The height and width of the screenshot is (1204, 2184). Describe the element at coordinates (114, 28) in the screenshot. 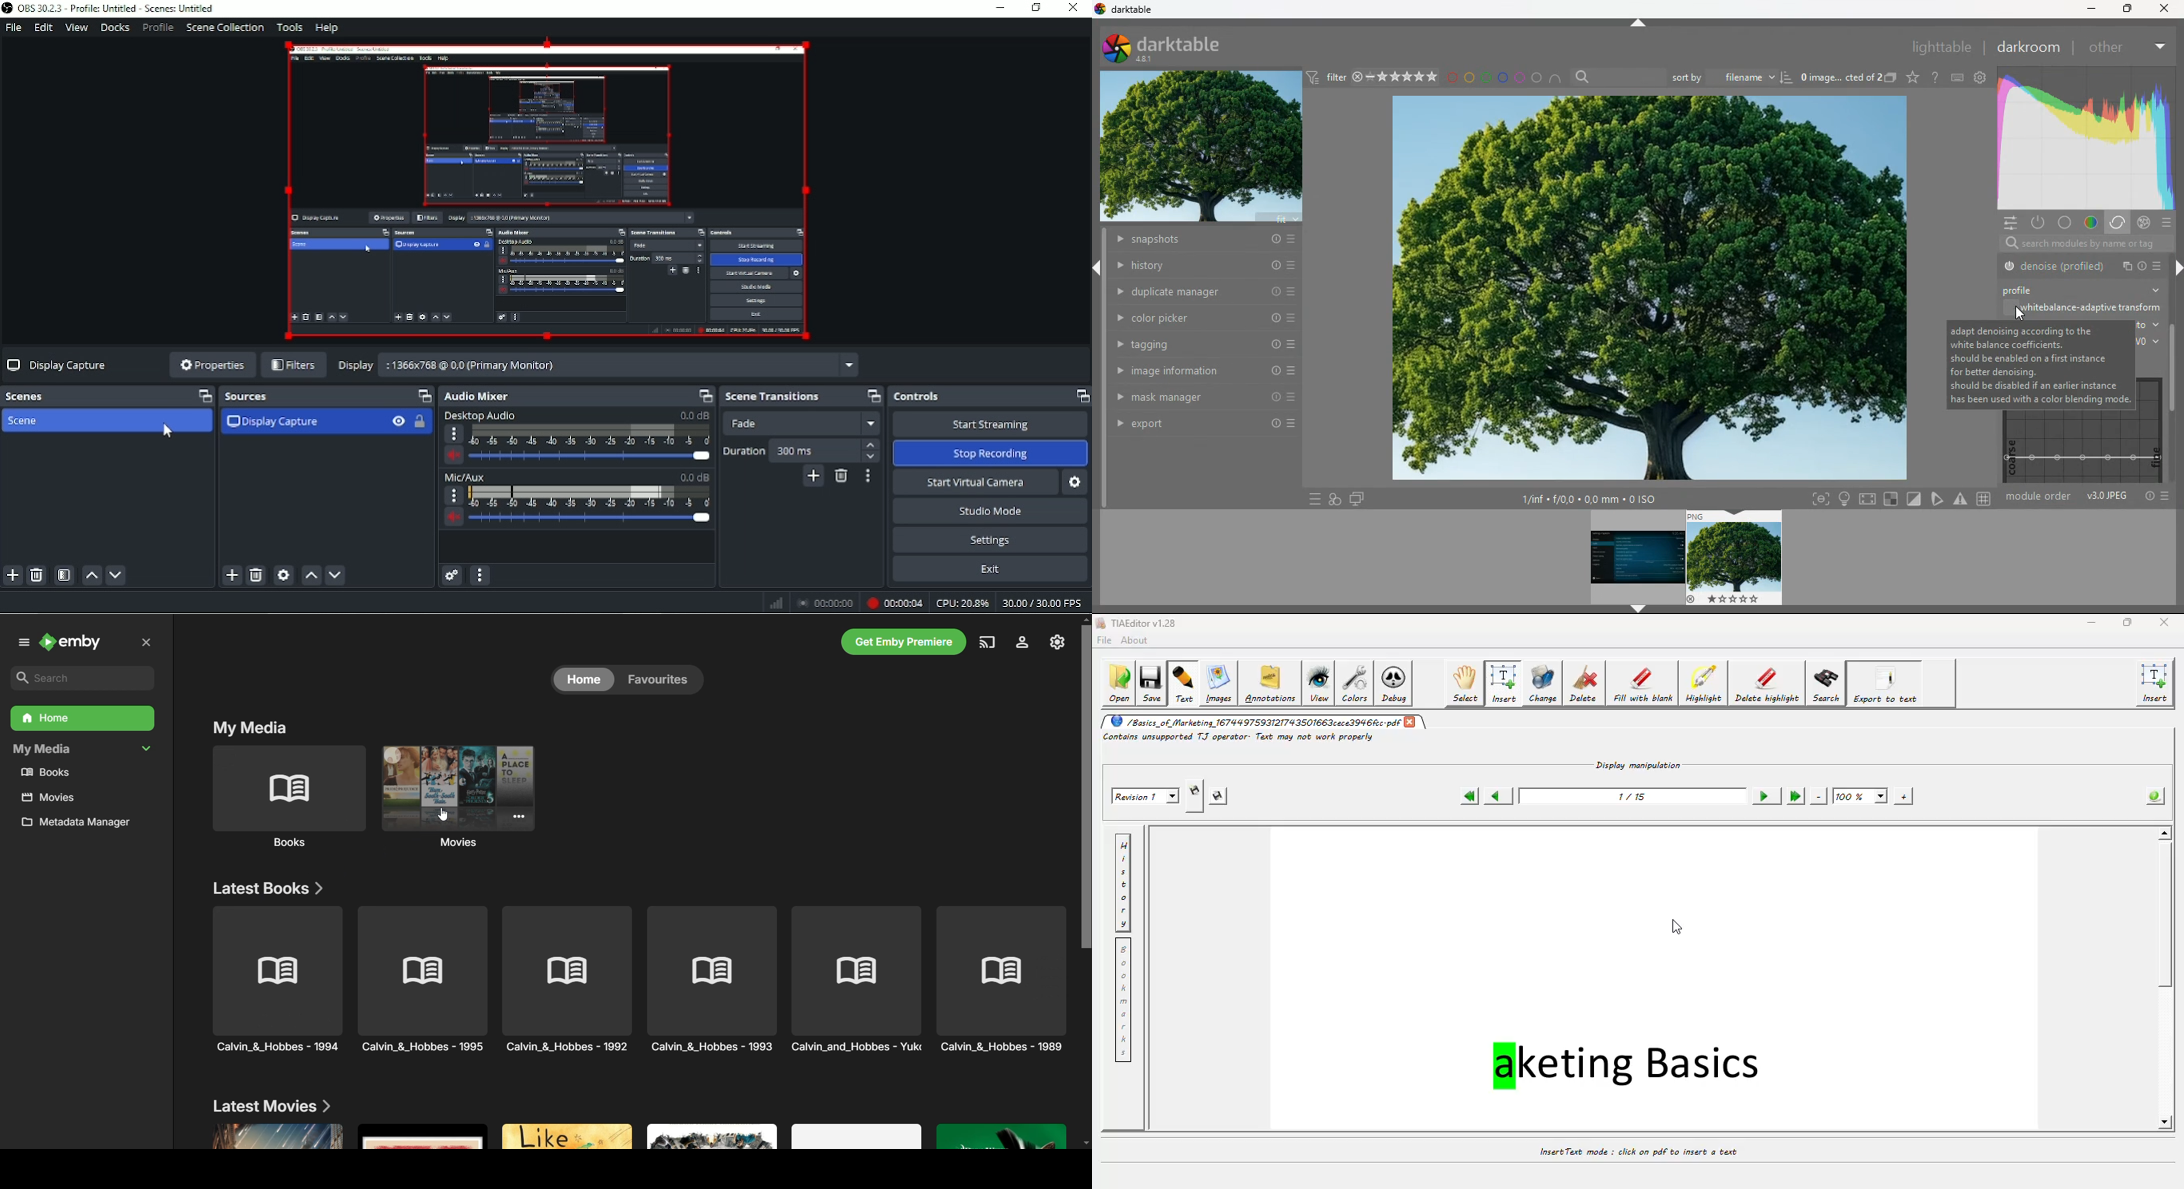

I see `Docks` at that location.